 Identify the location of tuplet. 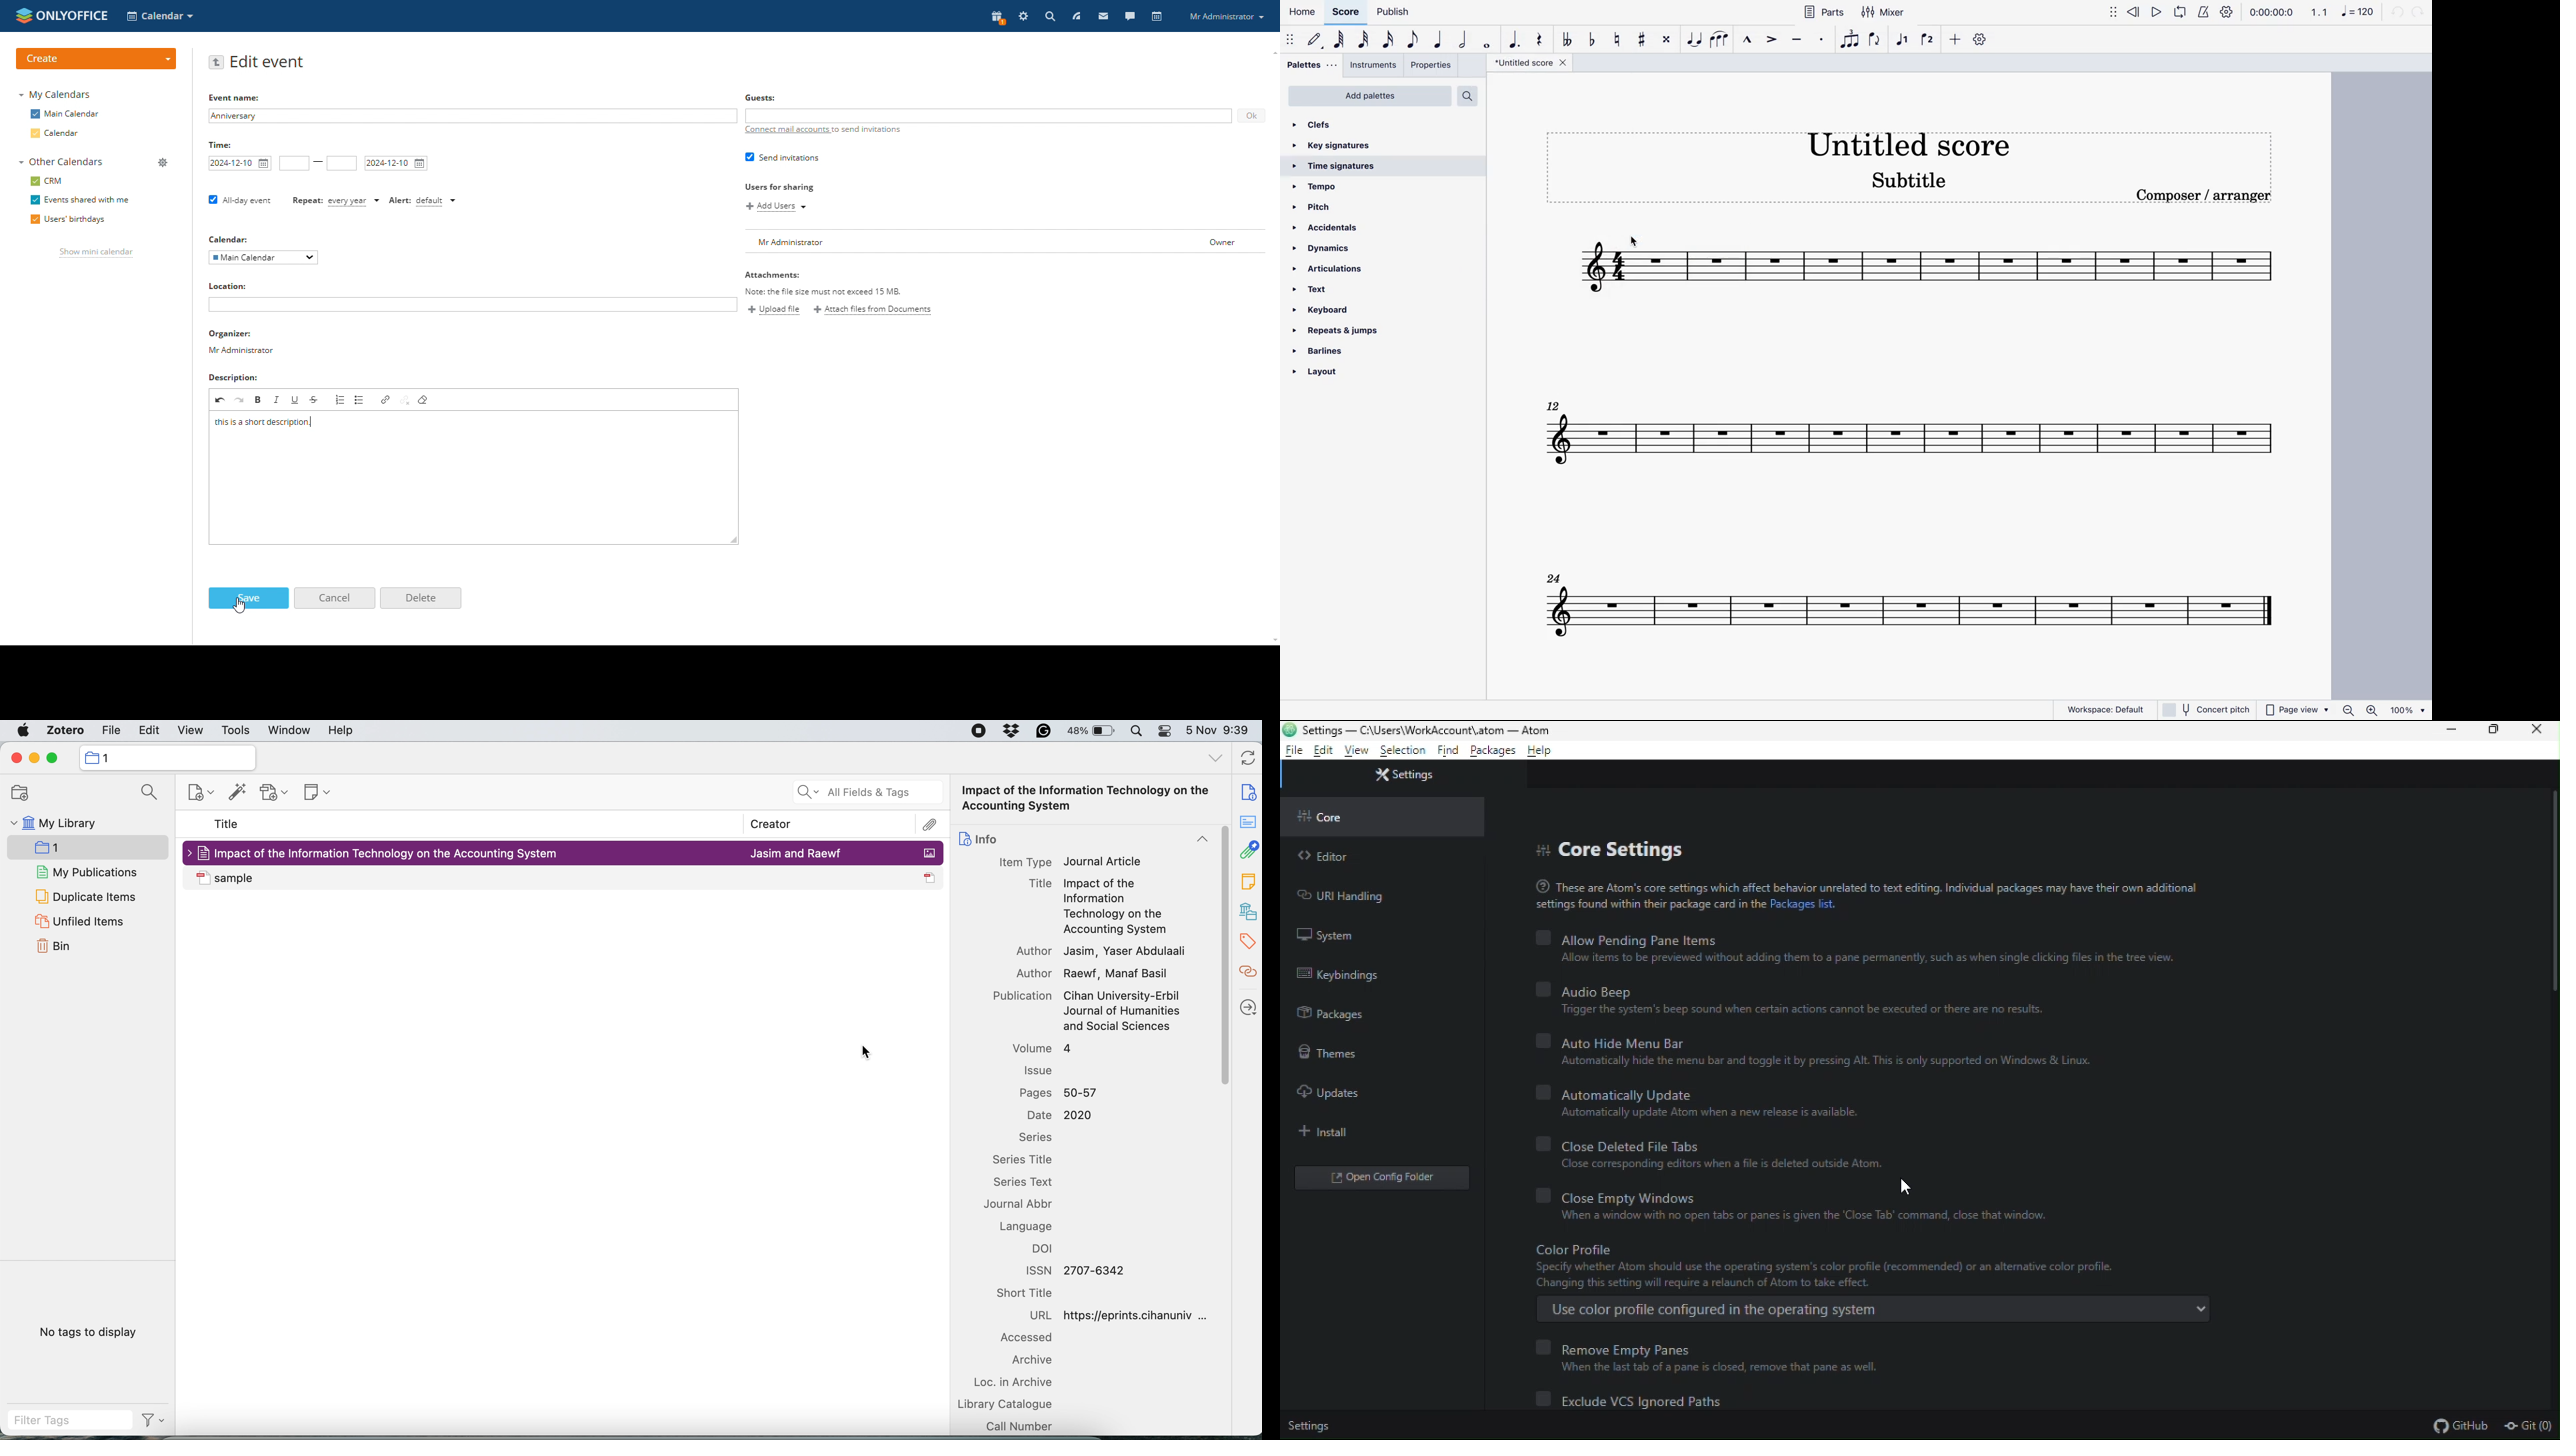
(1847, 40).